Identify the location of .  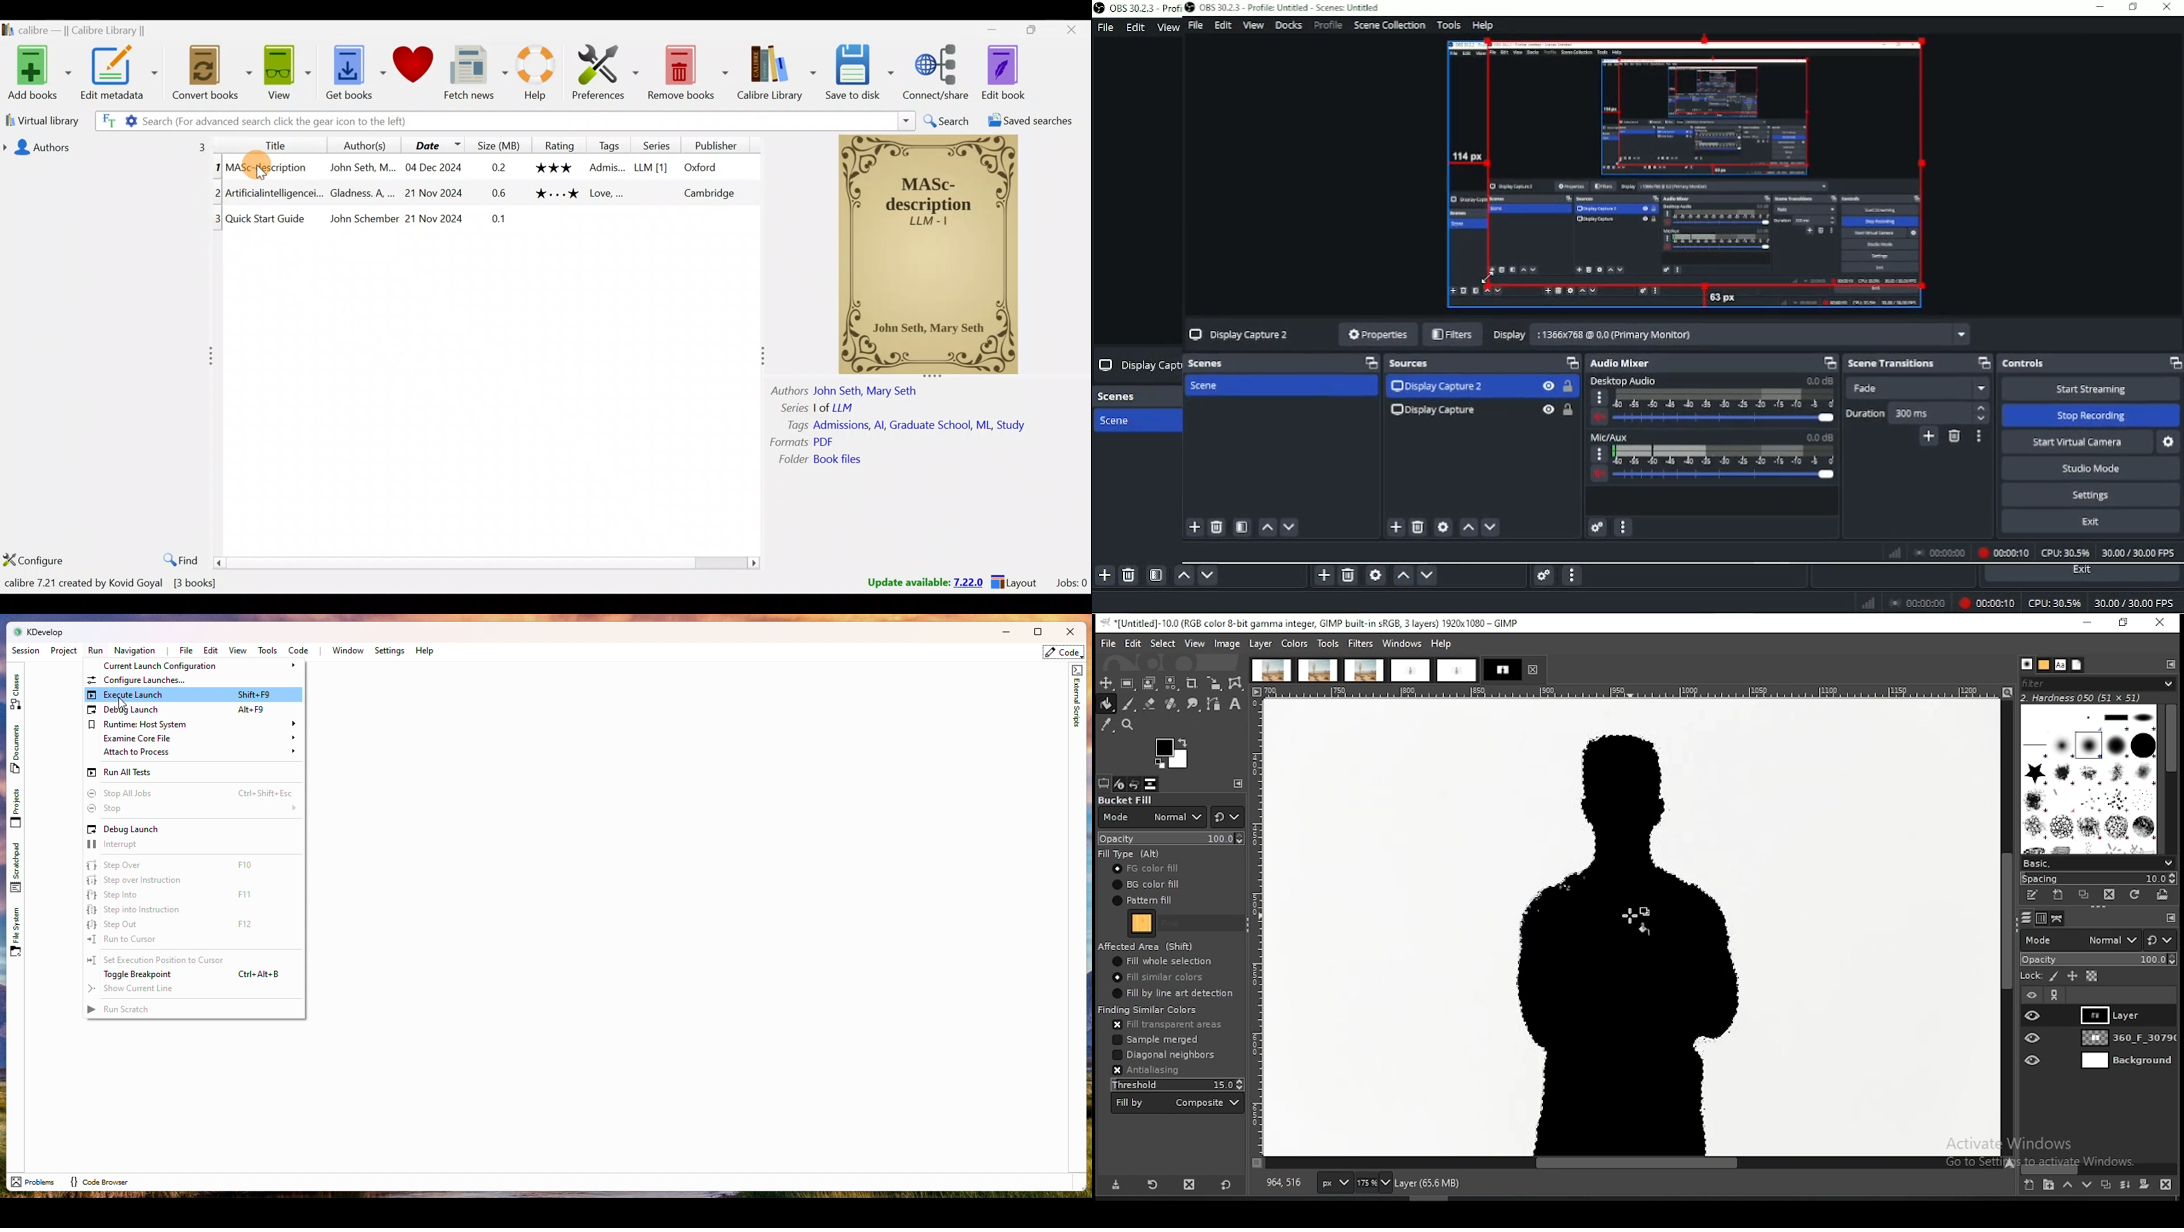
(276, 193).